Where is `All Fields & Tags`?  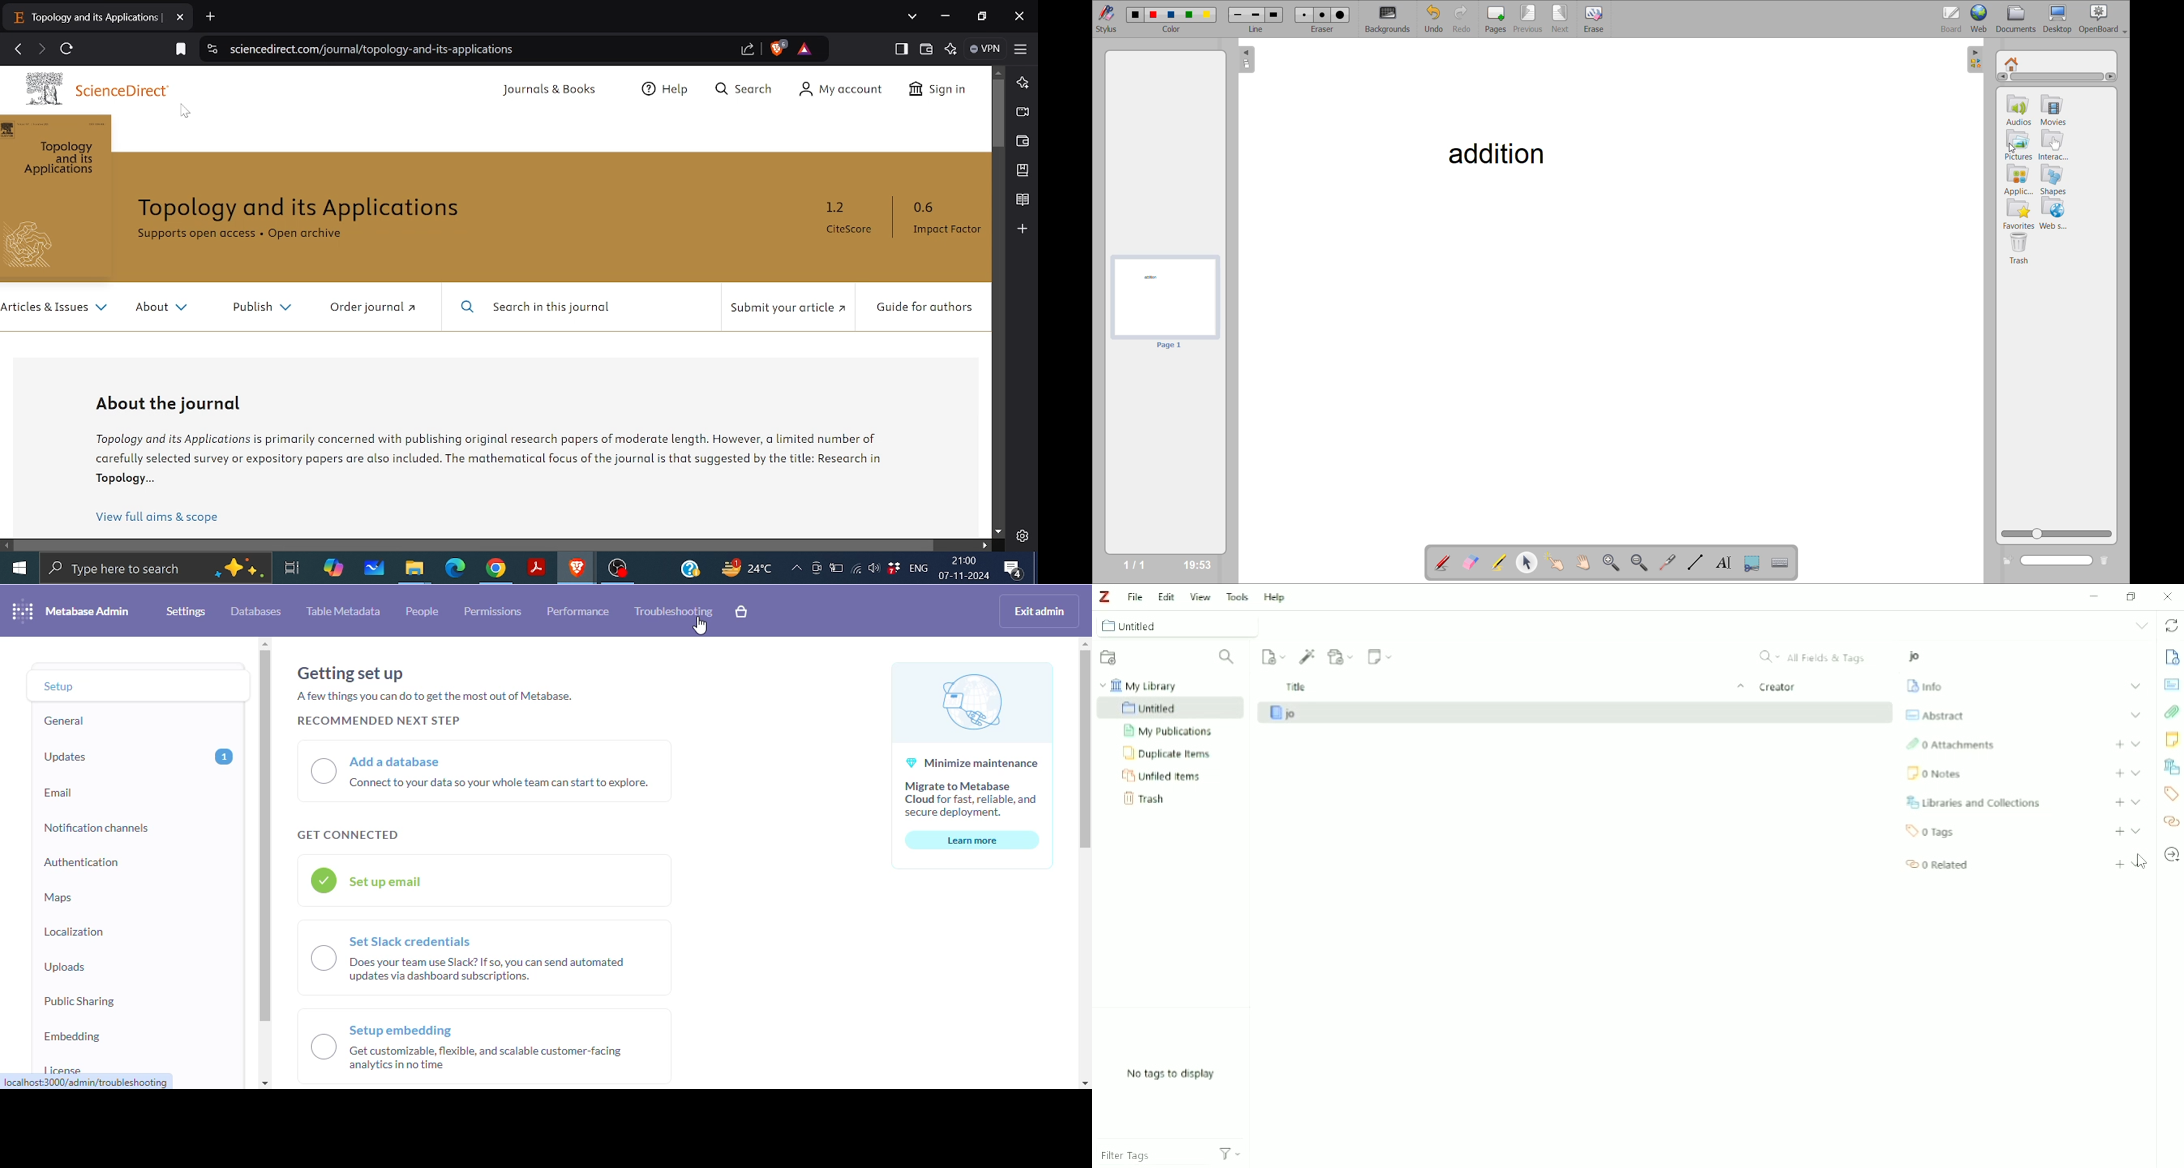 All Fields & Tags is located at coordinates (1812, 657).